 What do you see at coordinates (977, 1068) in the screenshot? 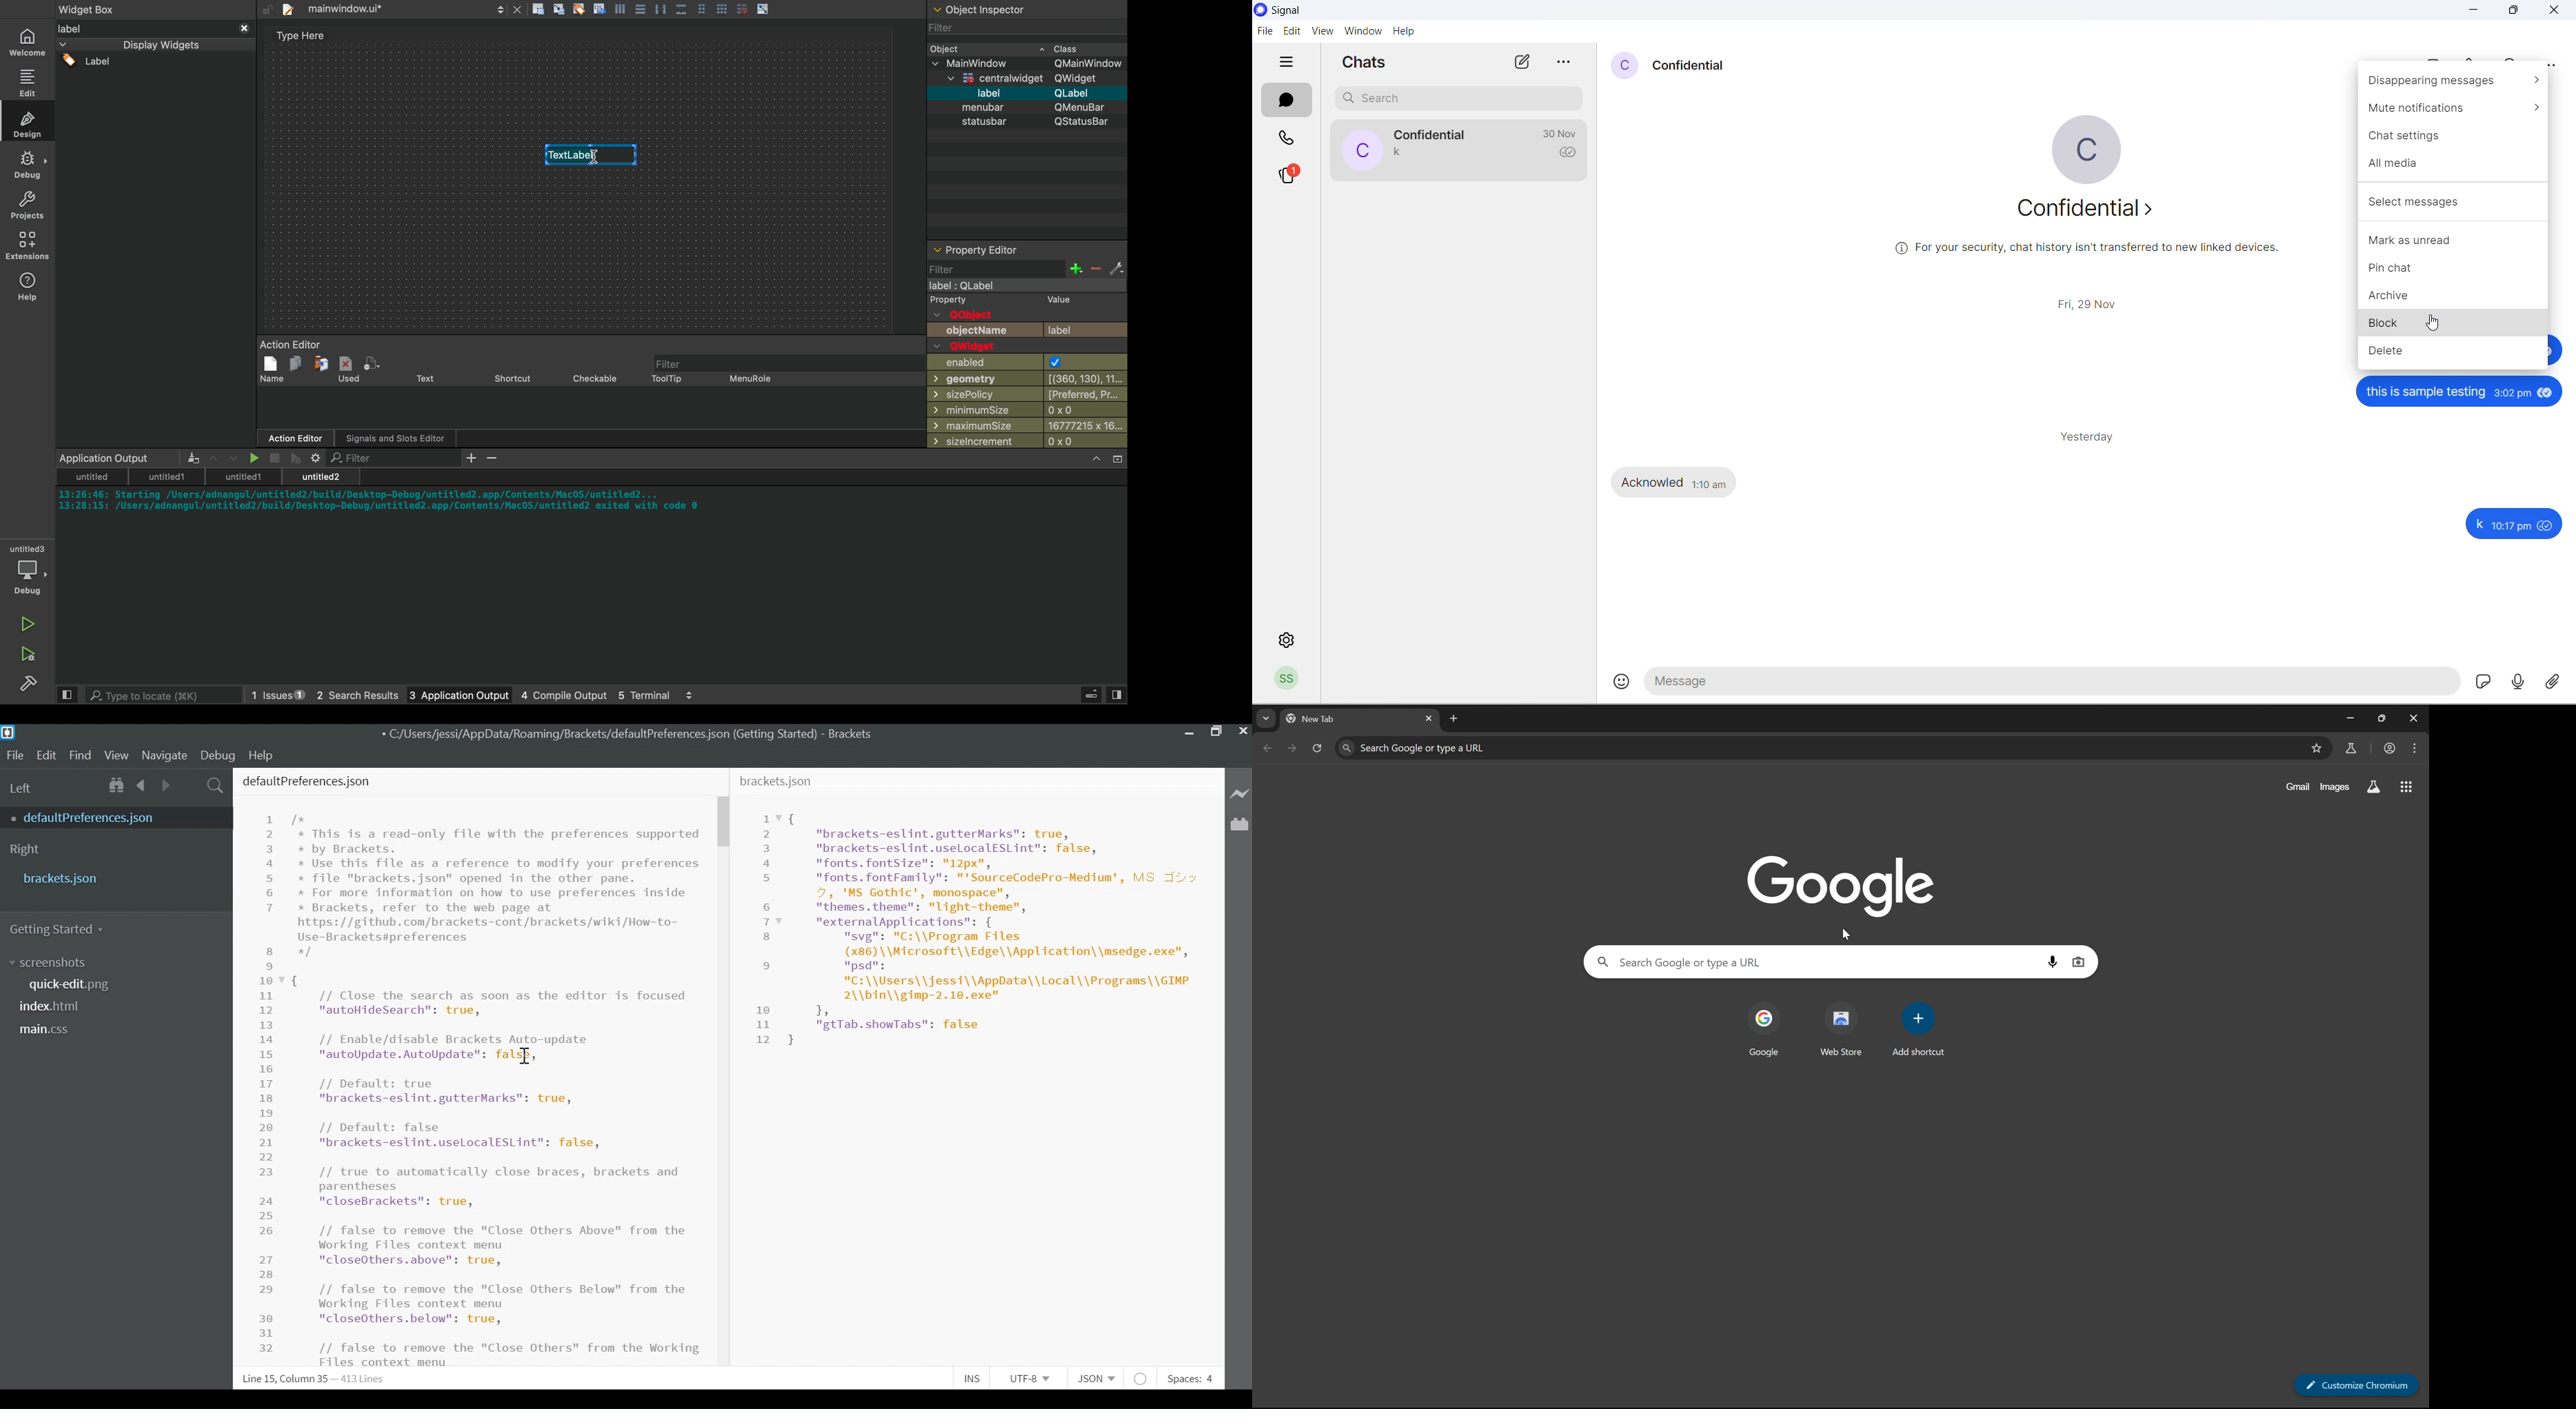
I see `bracket.json File Editor` at bounding box center [977, 1068].